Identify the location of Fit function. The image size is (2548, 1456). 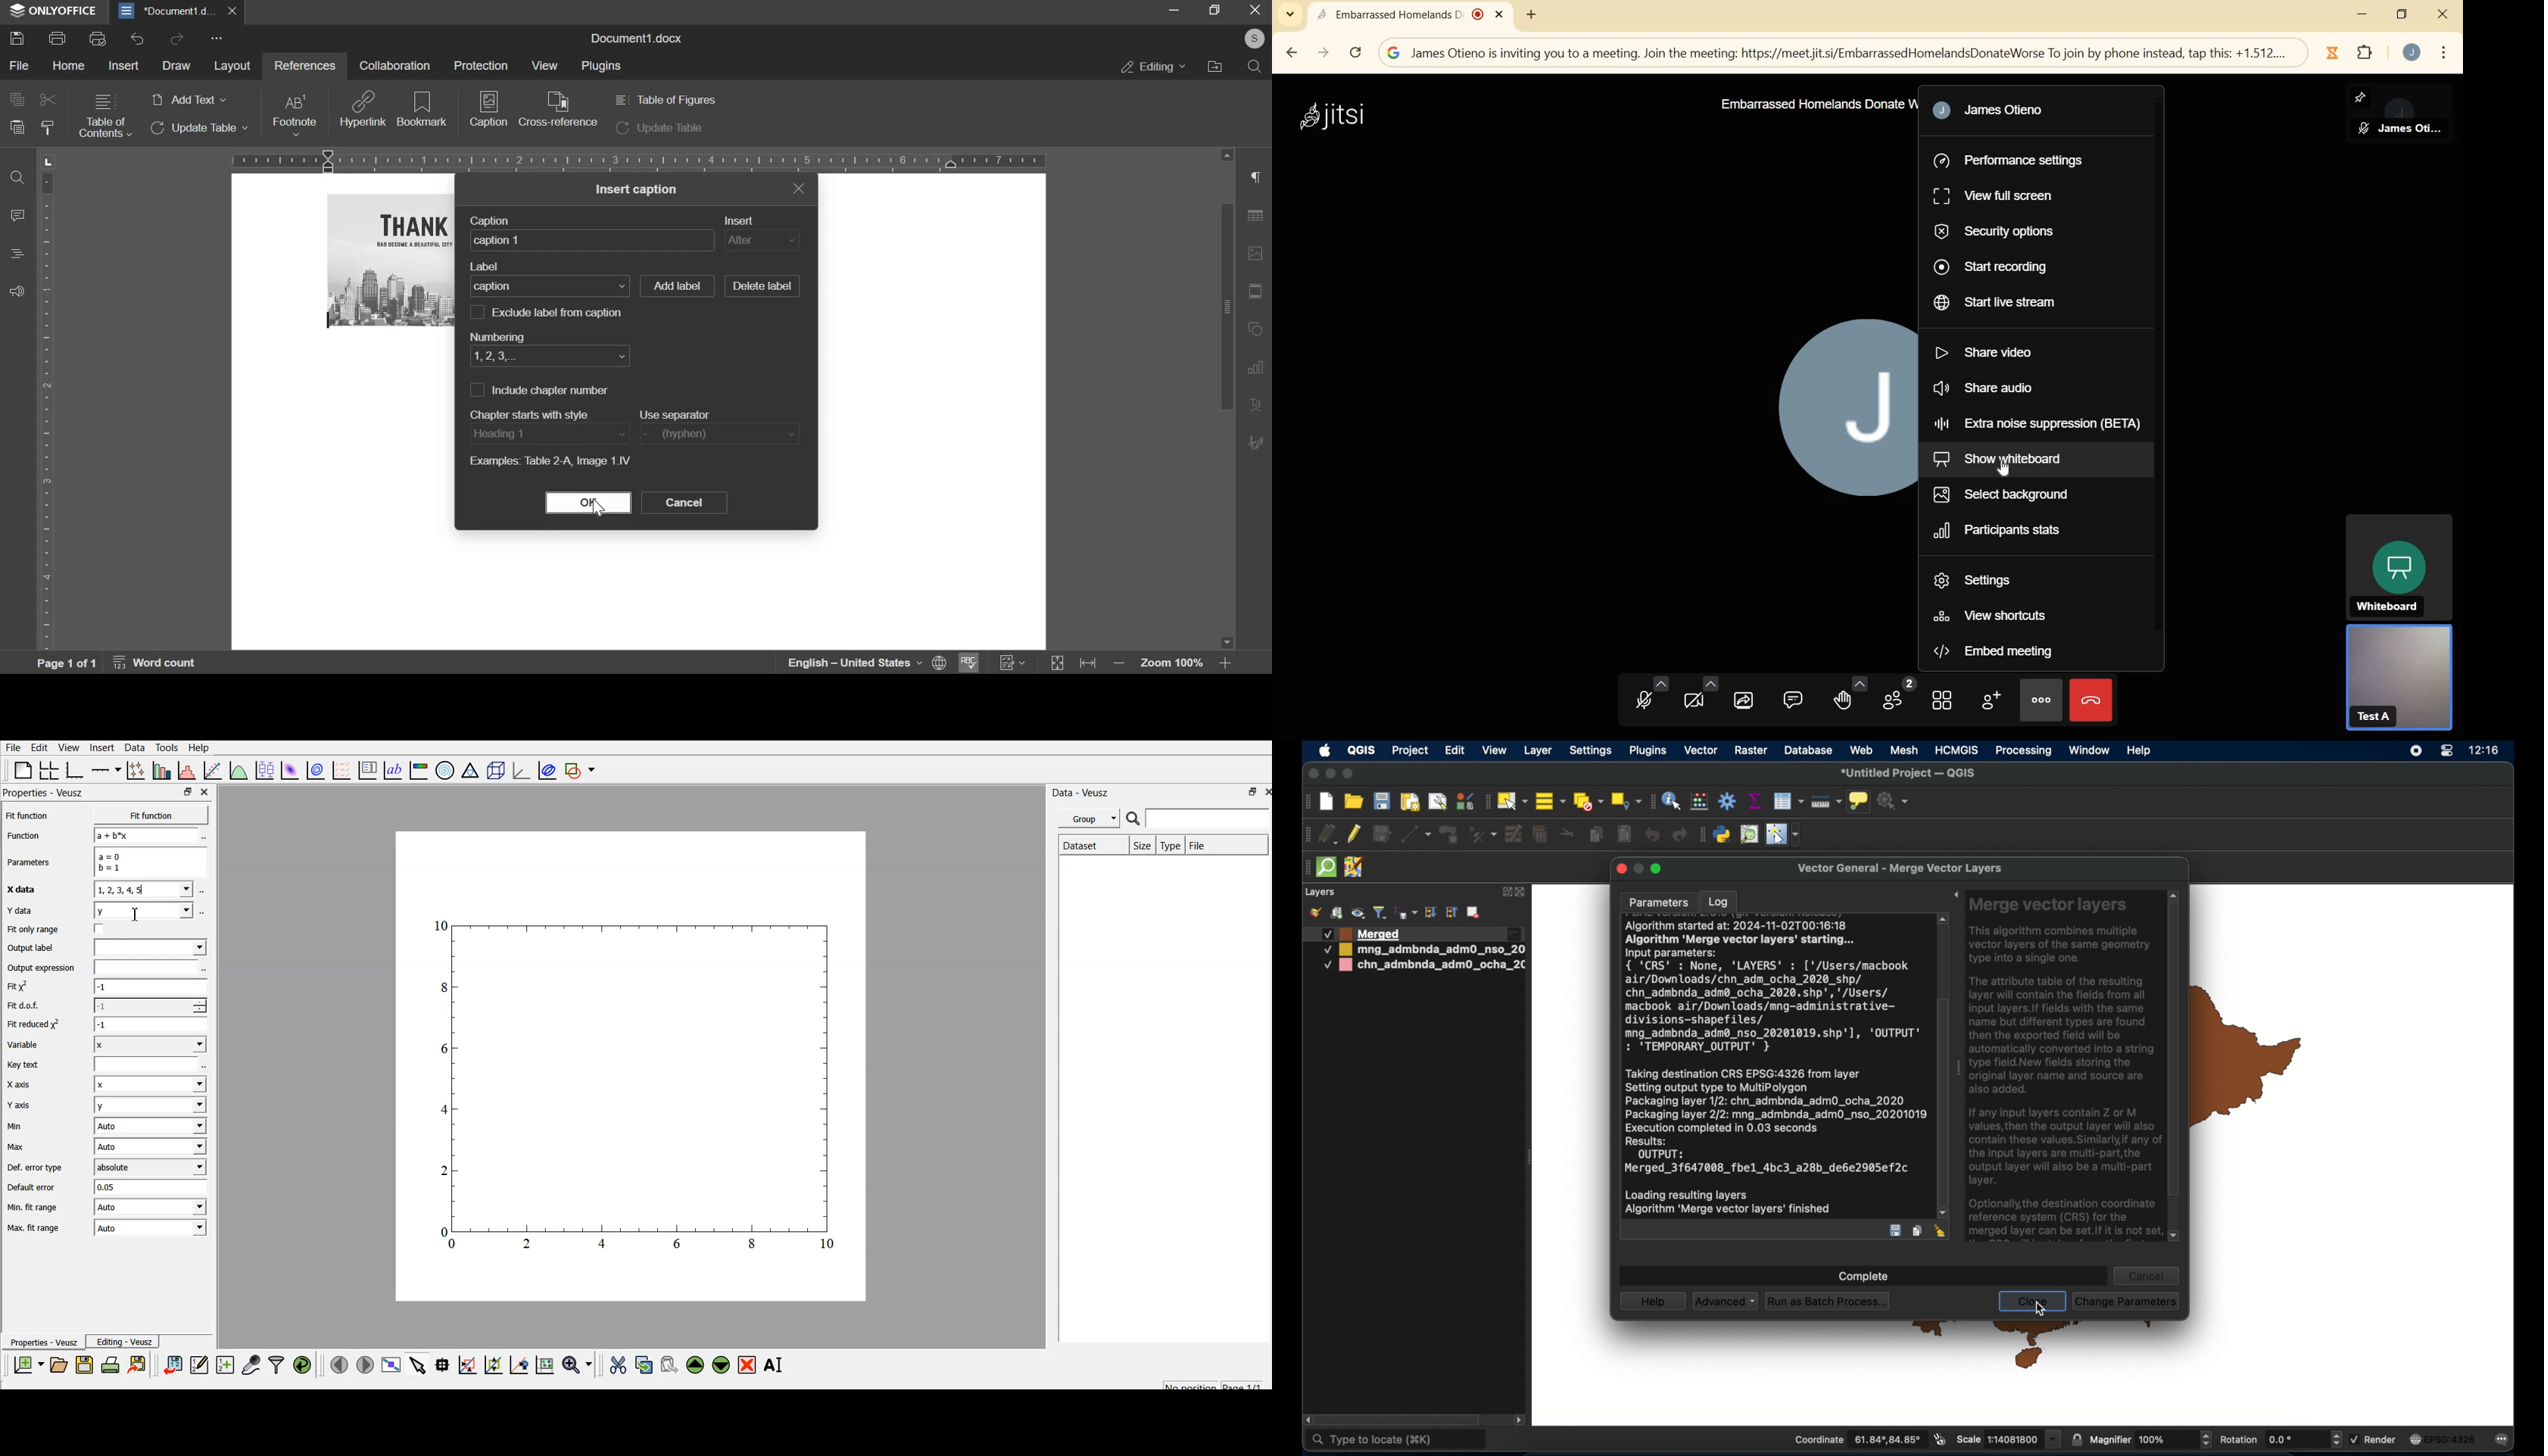
(153, 817).